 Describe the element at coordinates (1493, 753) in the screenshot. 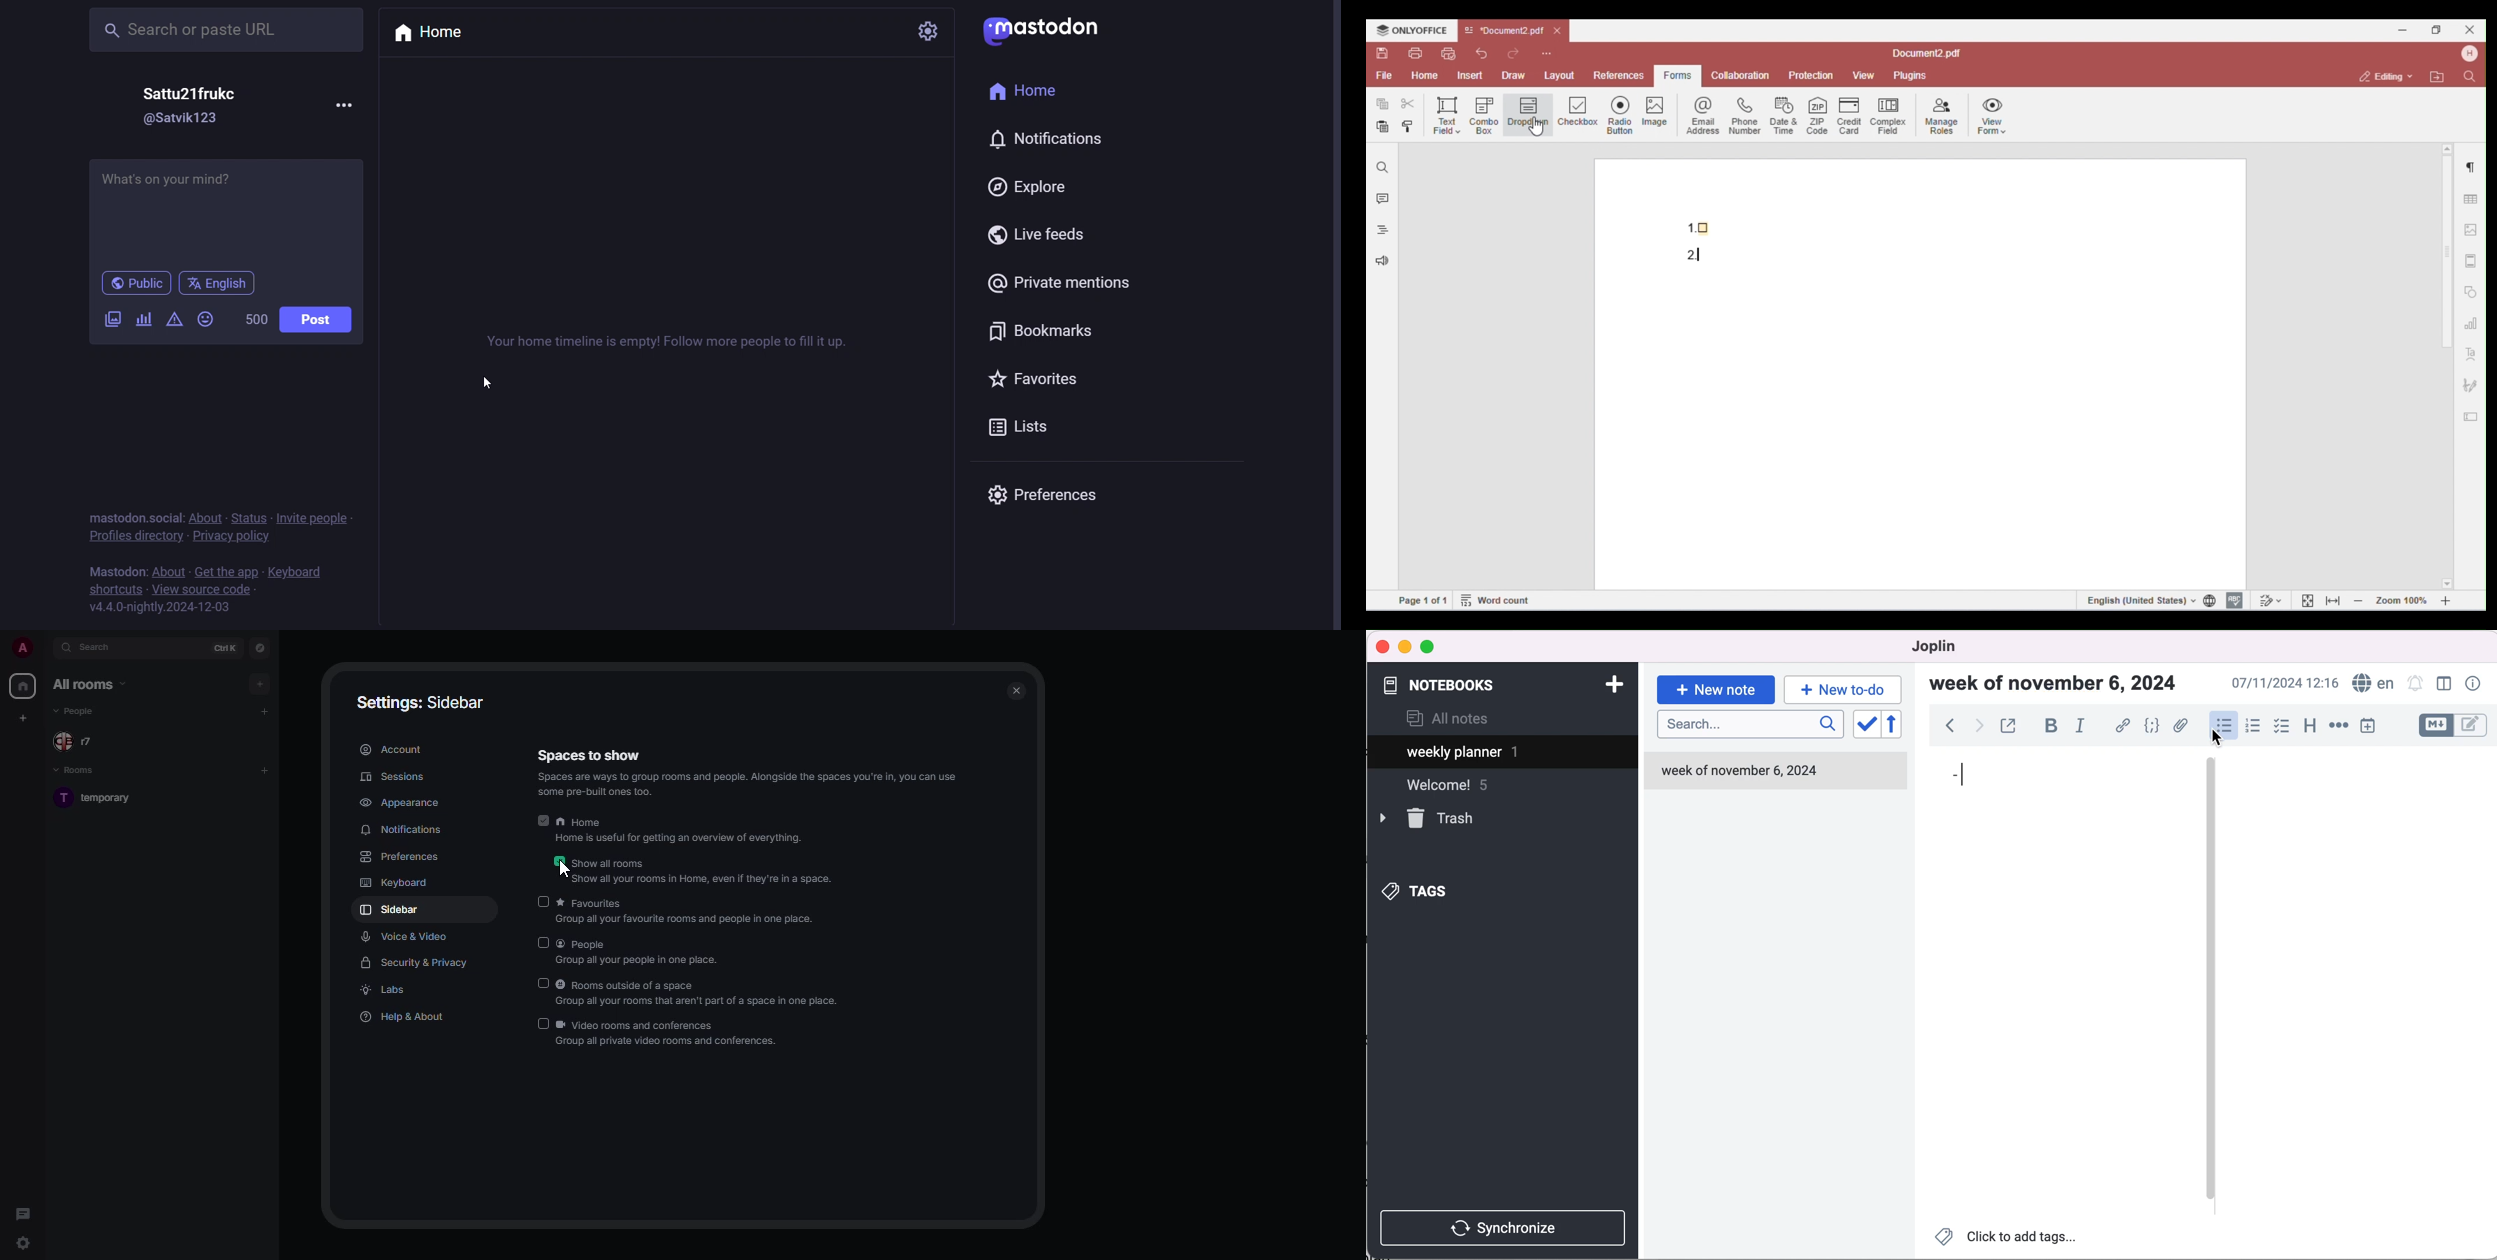

I see `weekly planner 1` at that location.